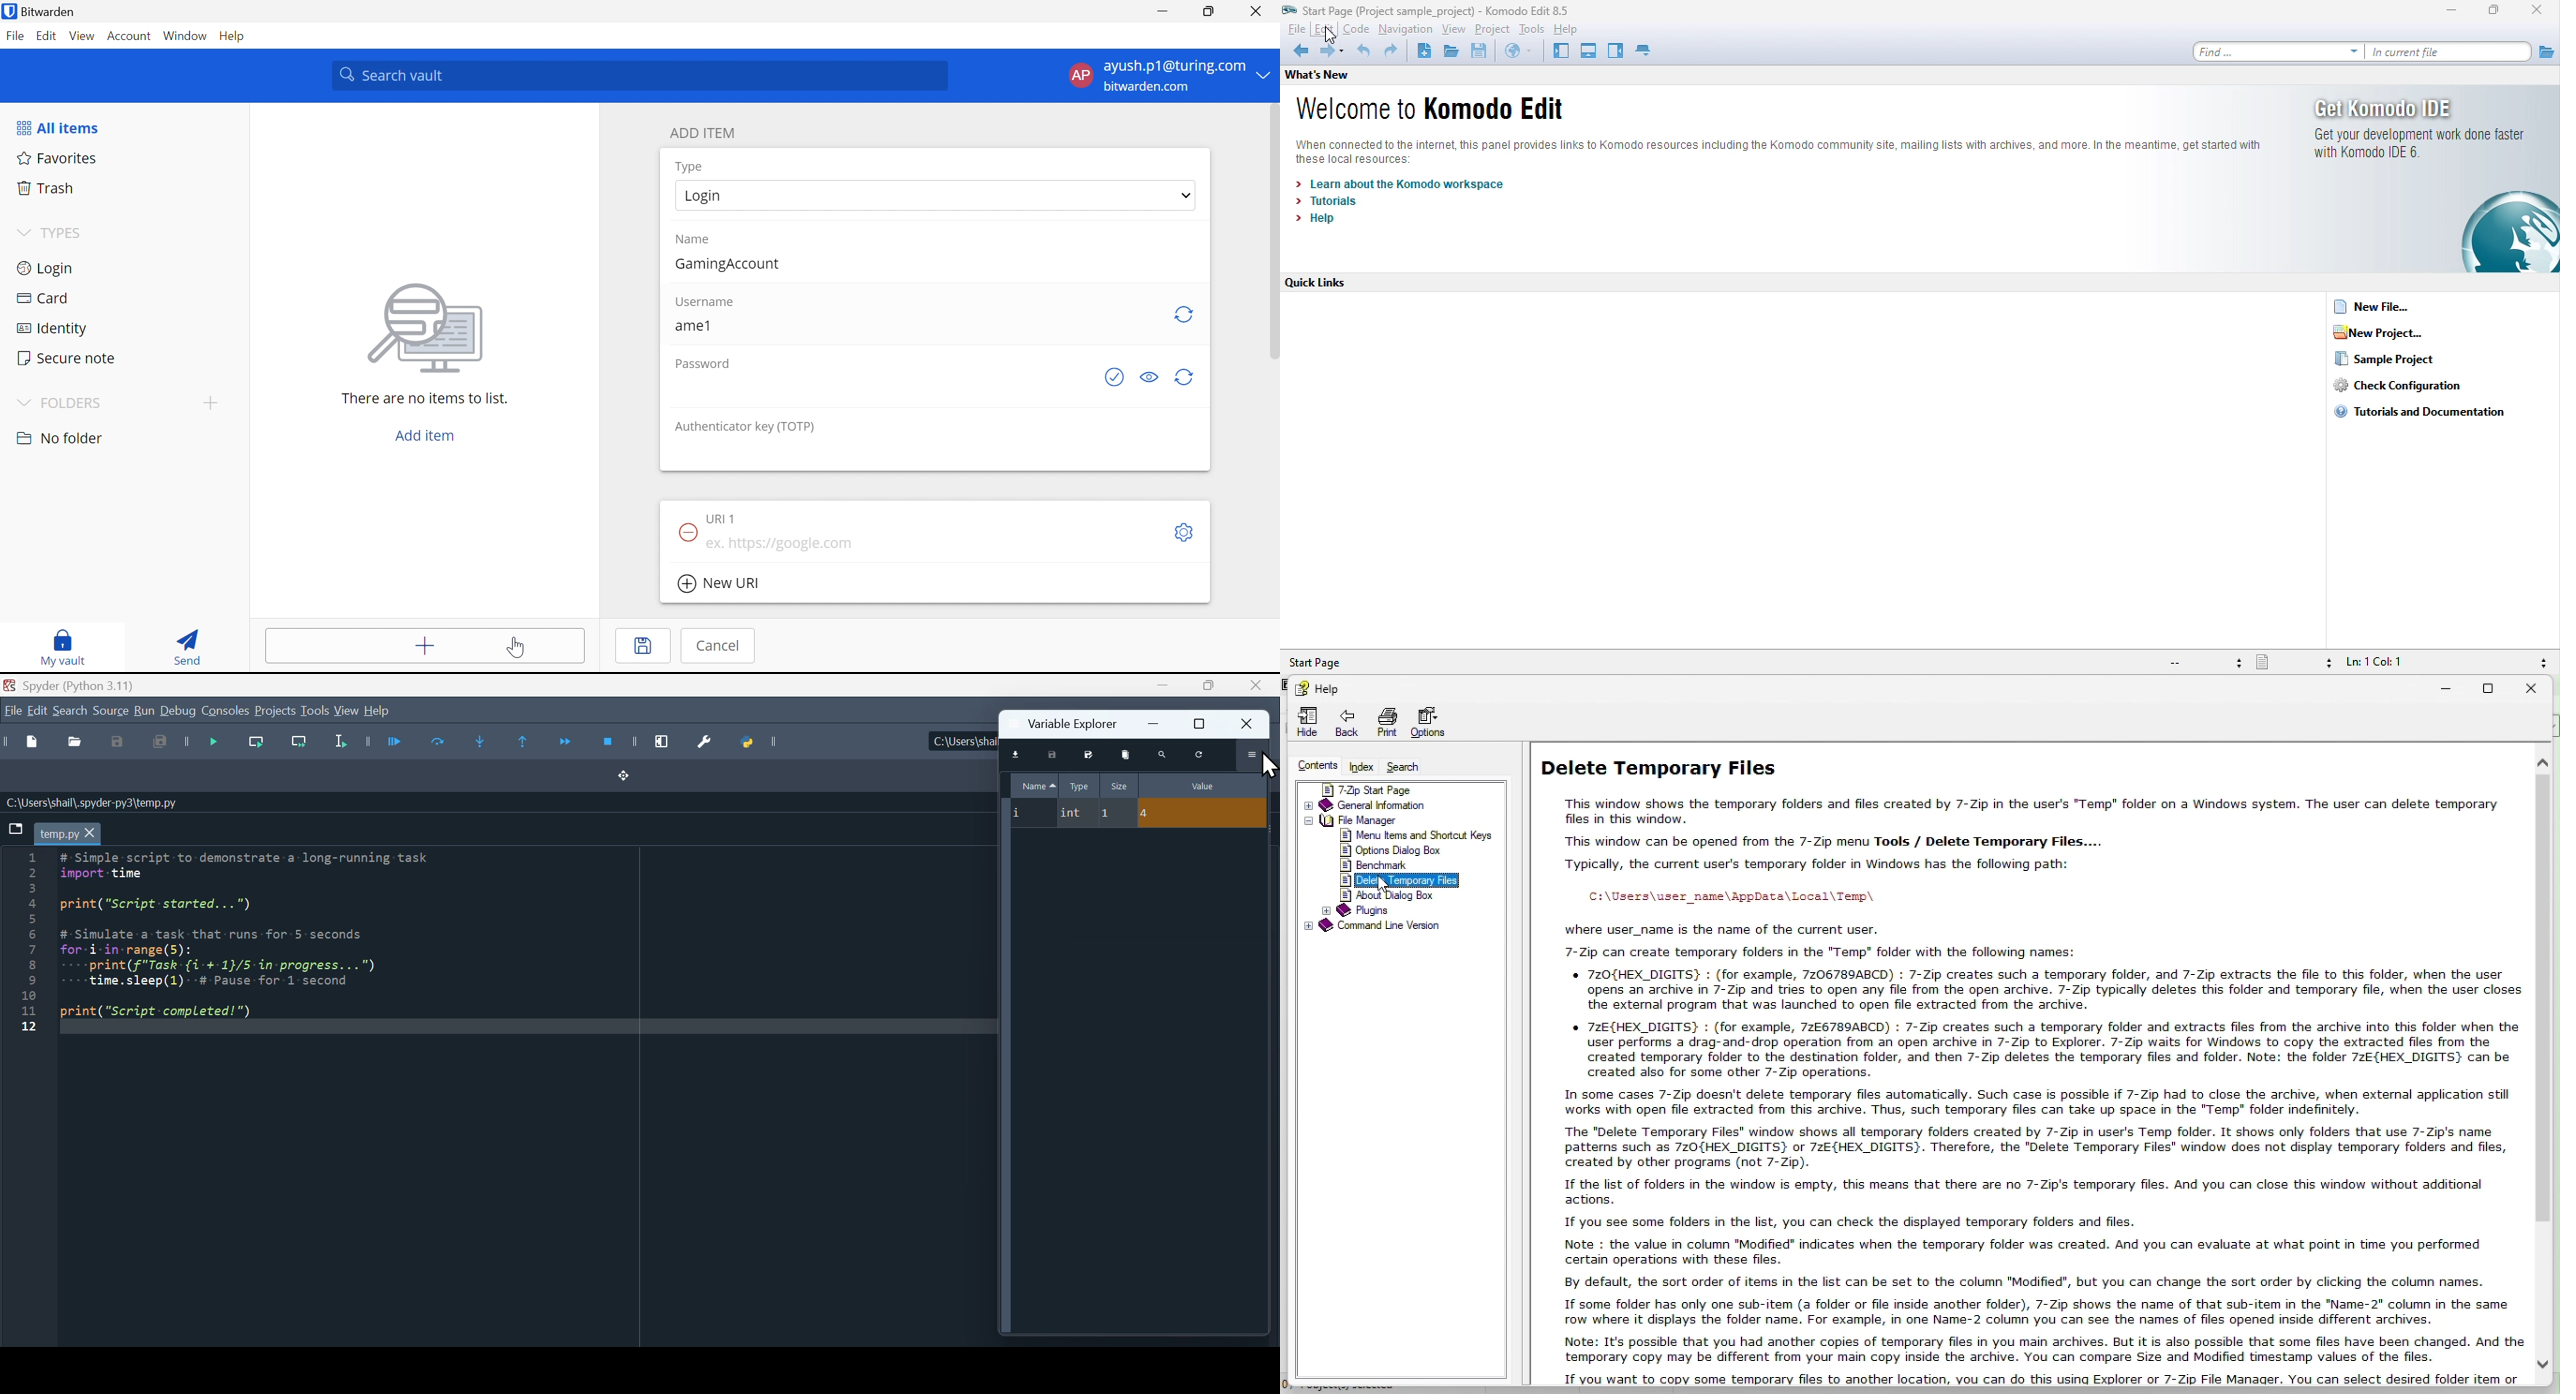  Describe the element at coordinates (1081, 786) in the screenshot. I see `Type` at that location.